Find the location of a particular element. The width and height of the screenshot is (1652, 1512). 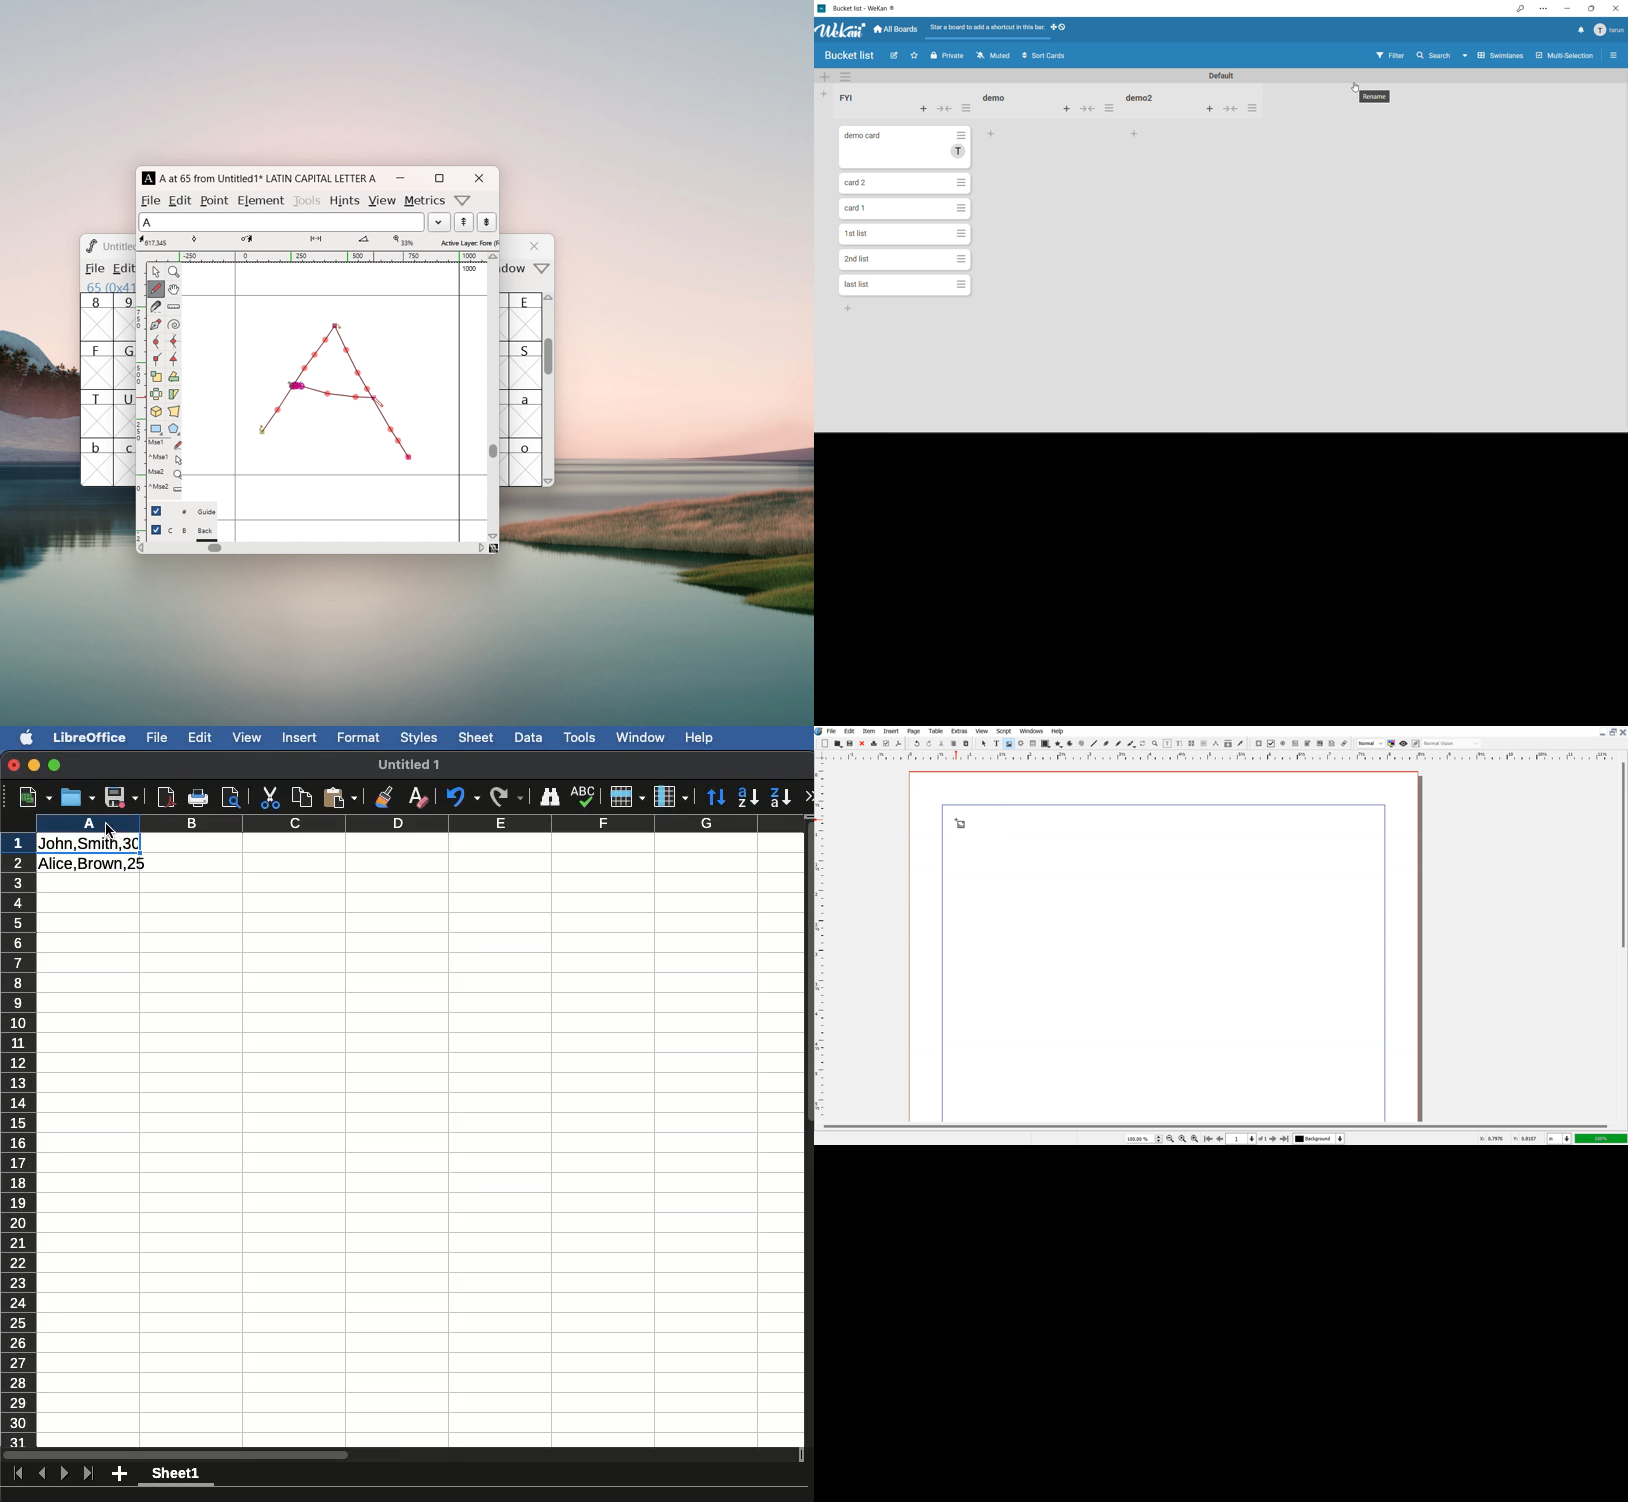

baseline is located at coordinates (335, 476).